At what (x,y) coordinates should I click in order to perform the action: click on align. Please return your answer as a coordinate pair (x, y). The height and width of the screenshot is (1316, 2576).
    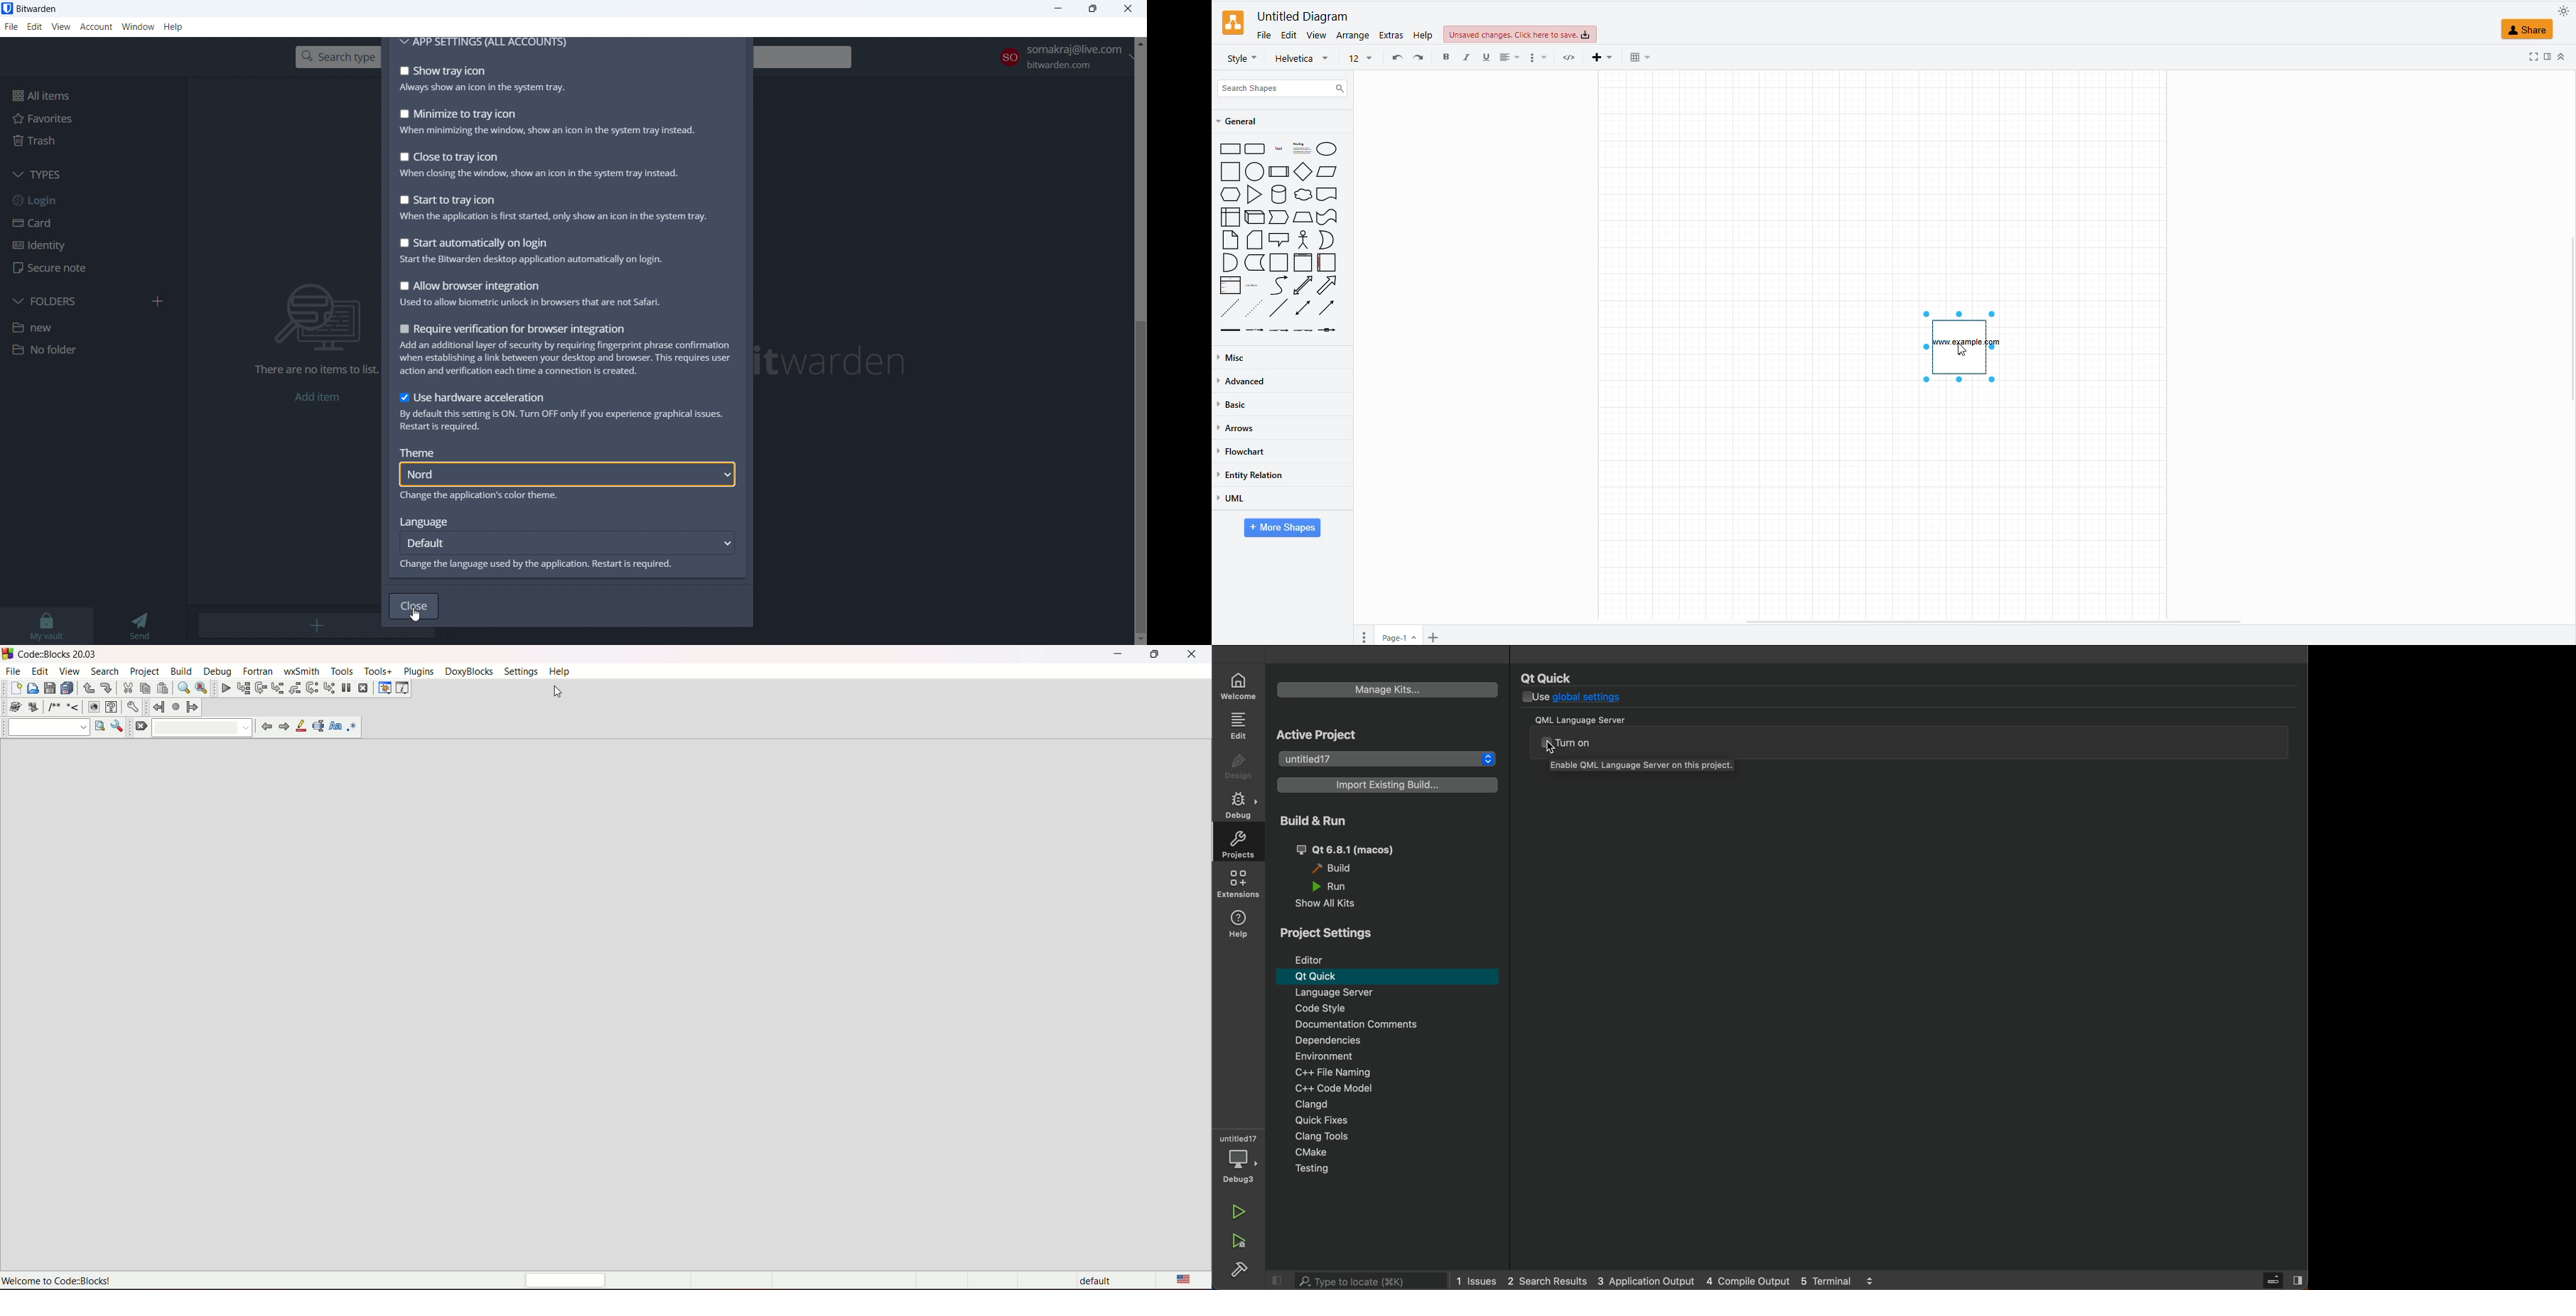
    Looking at the image, I should click on (1509, 58).